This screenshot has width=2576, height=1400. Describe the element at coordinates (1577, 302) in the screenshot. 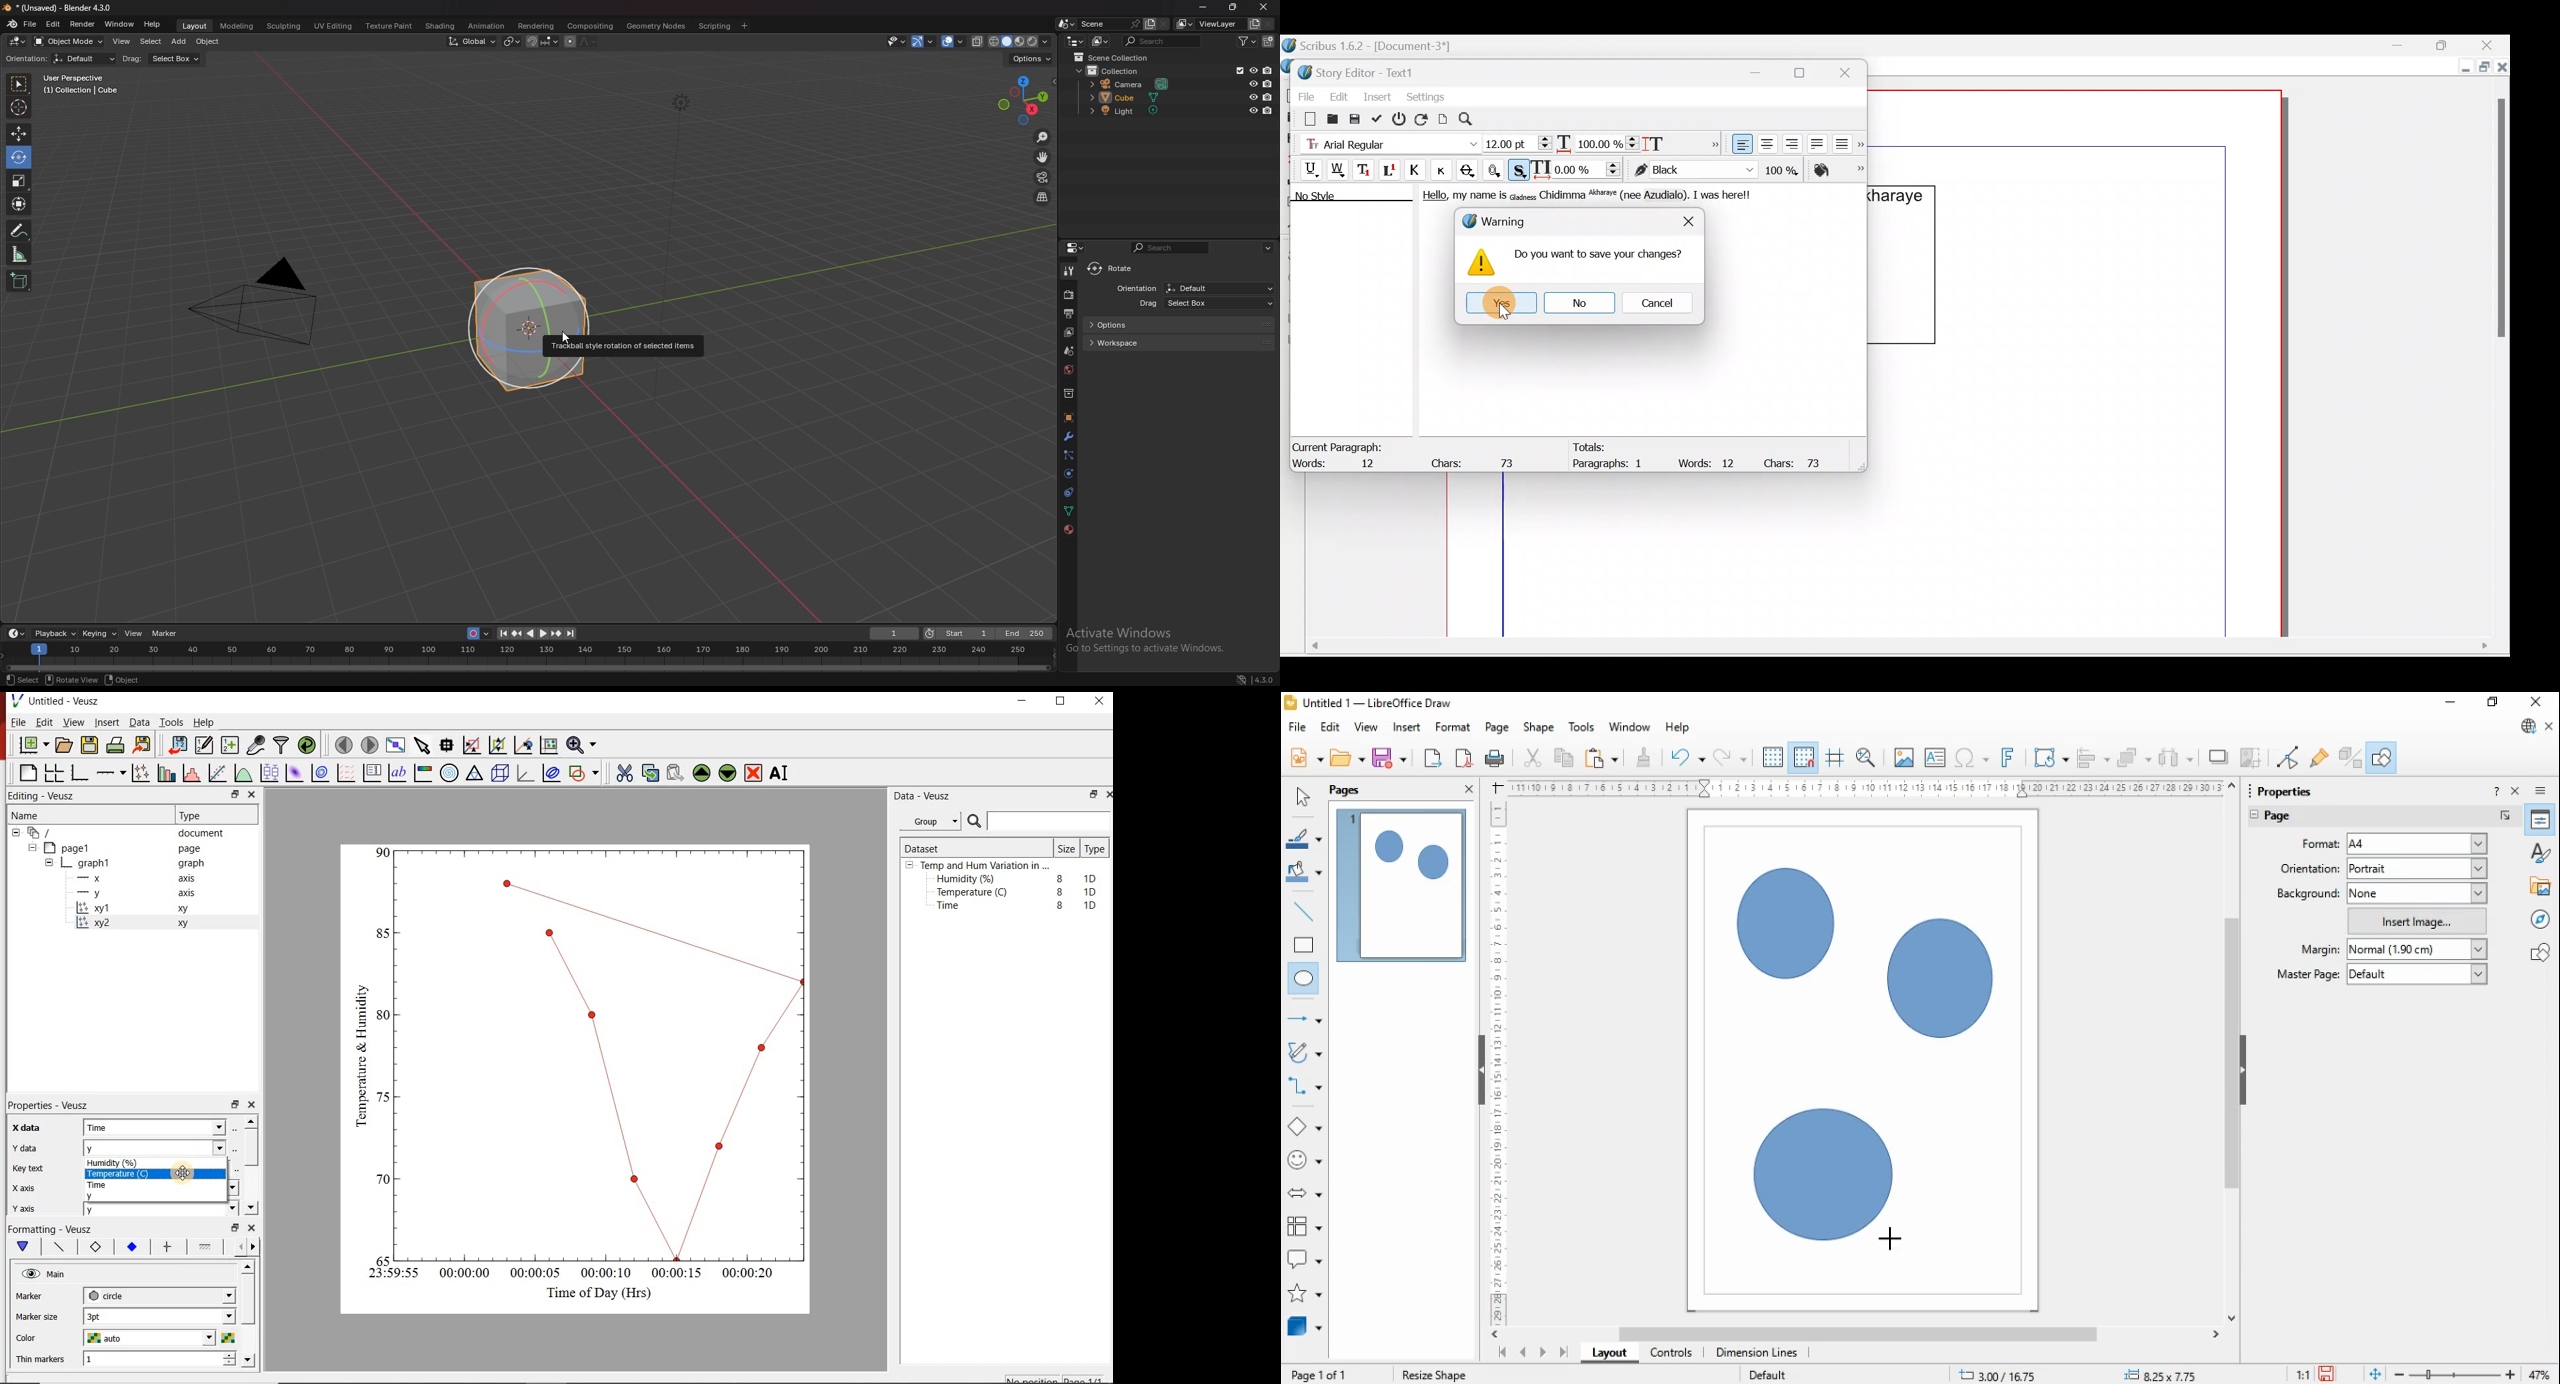

I see `No` at that location.